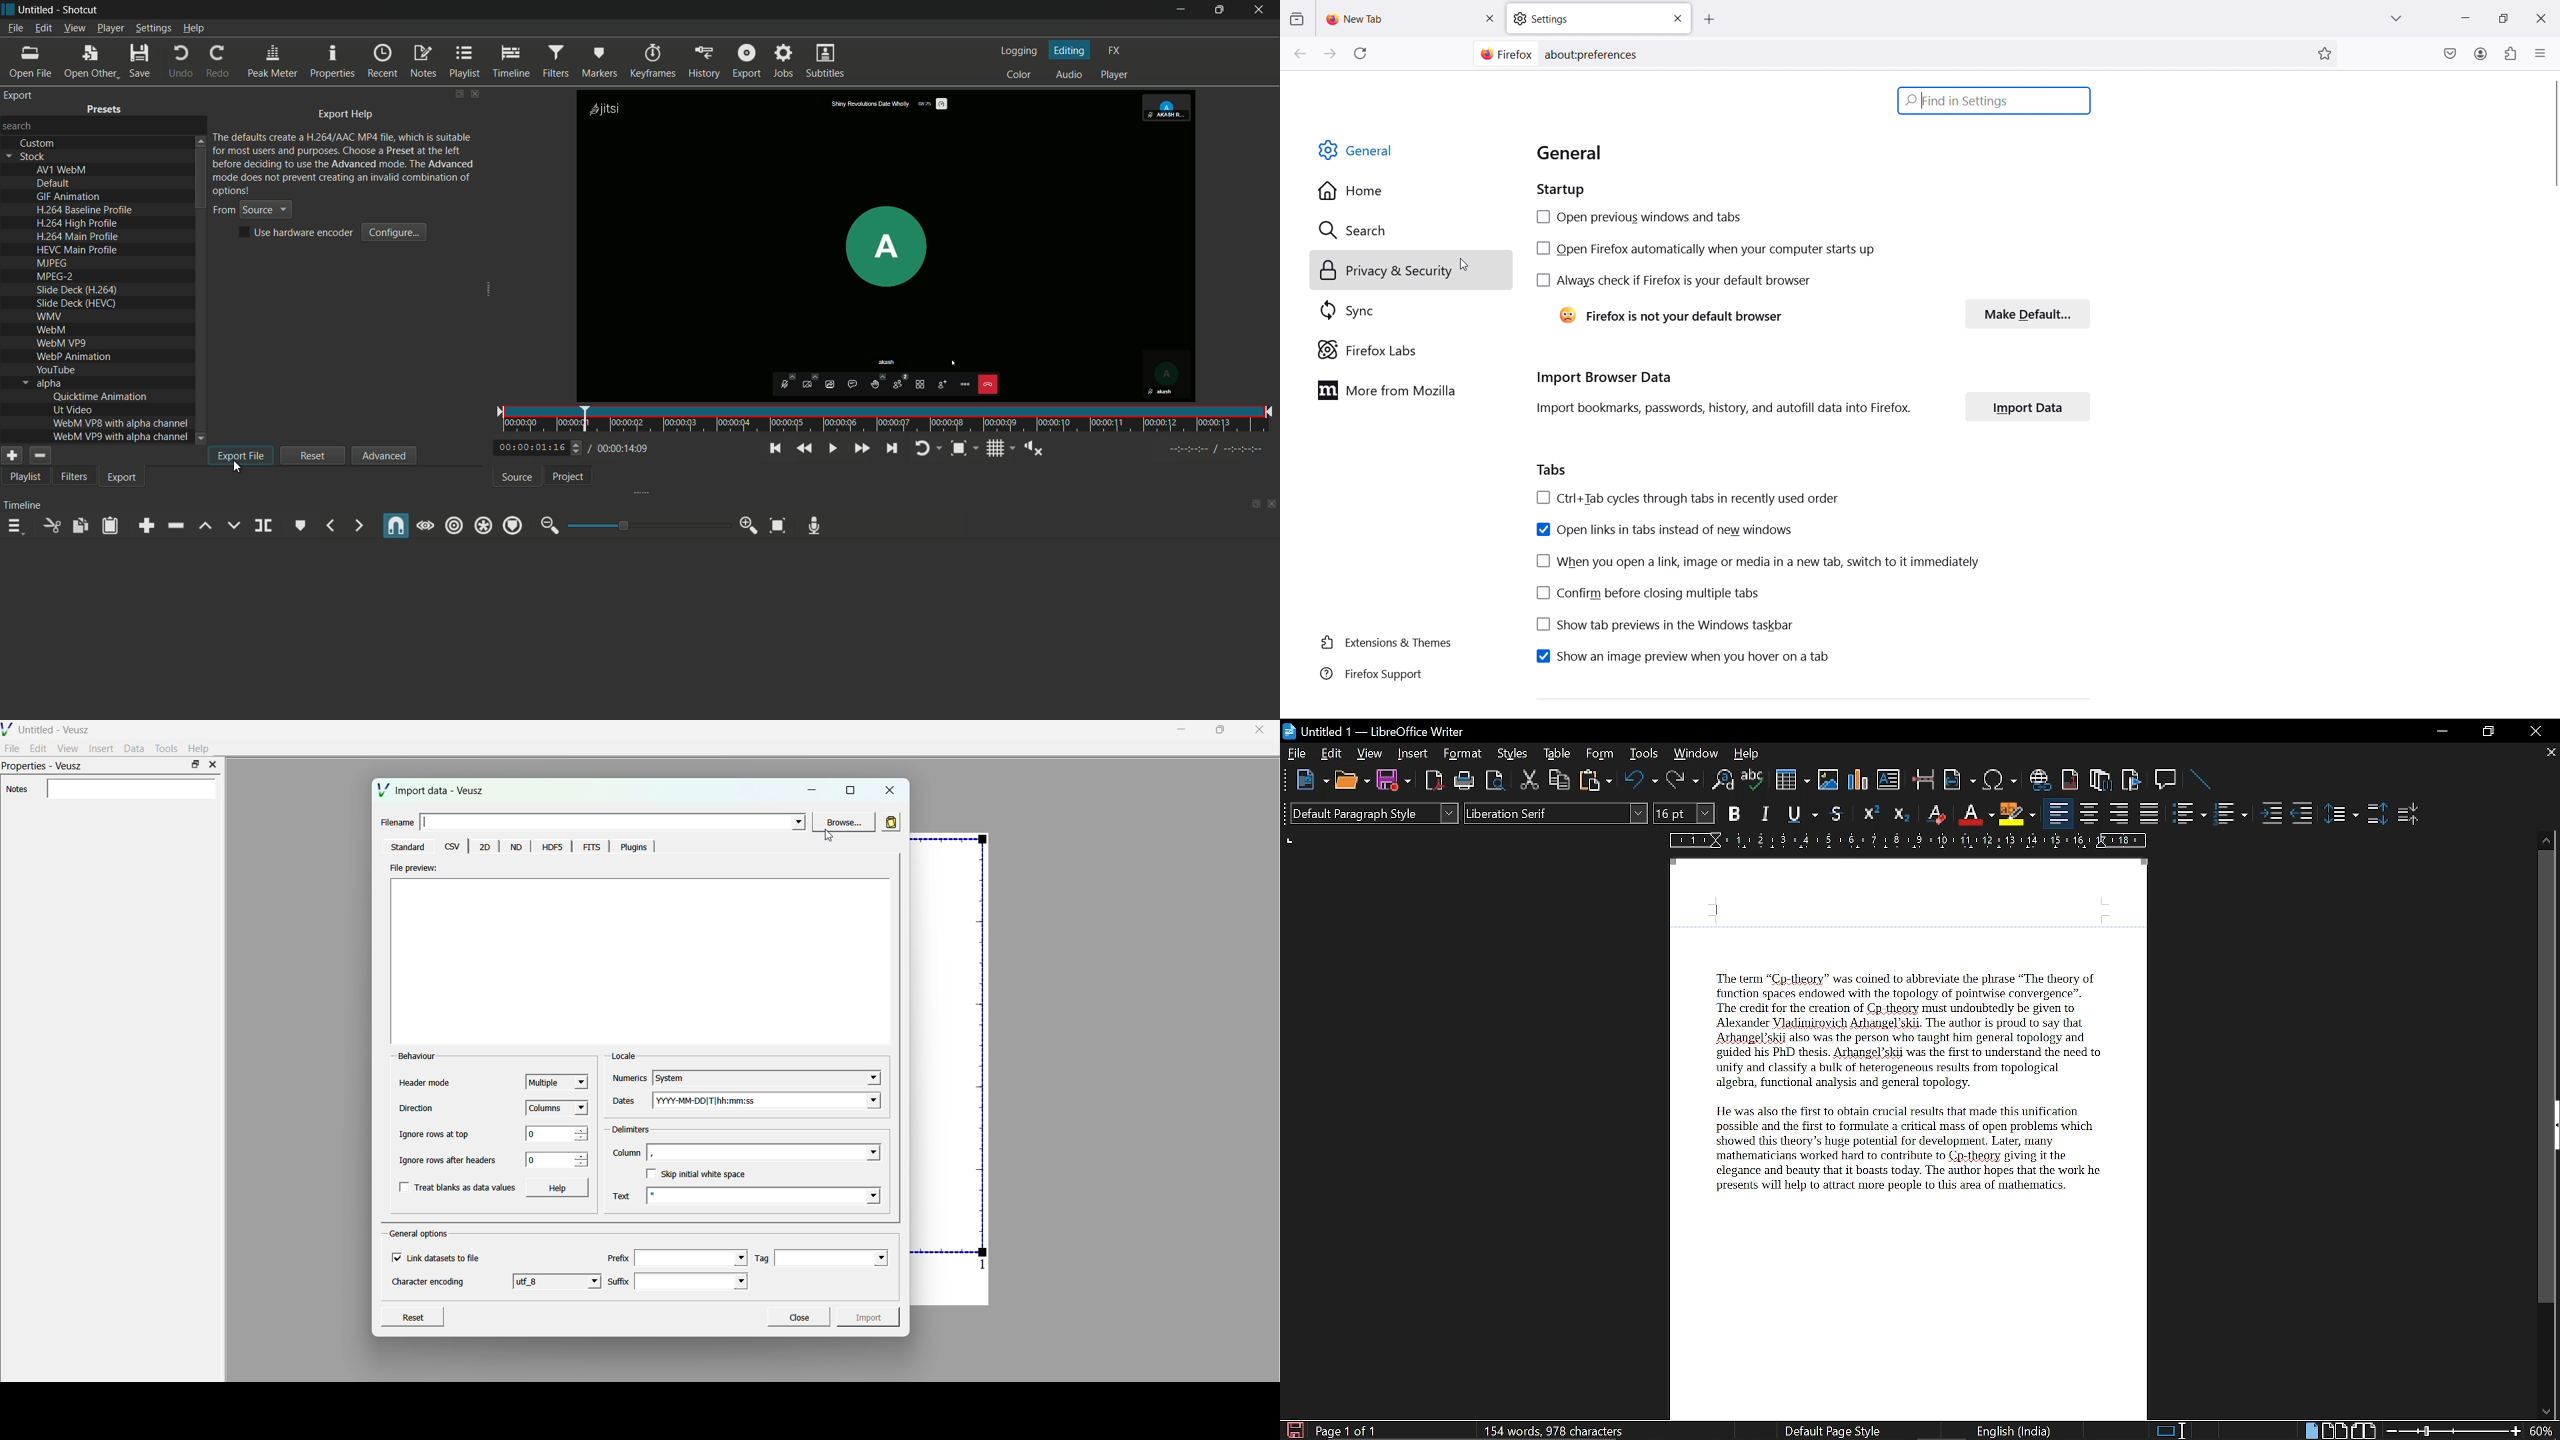 The image size is (2576, 1456). Describe the element at coordinates (39, 748) in the screenshot. I see `Edit` at that location.